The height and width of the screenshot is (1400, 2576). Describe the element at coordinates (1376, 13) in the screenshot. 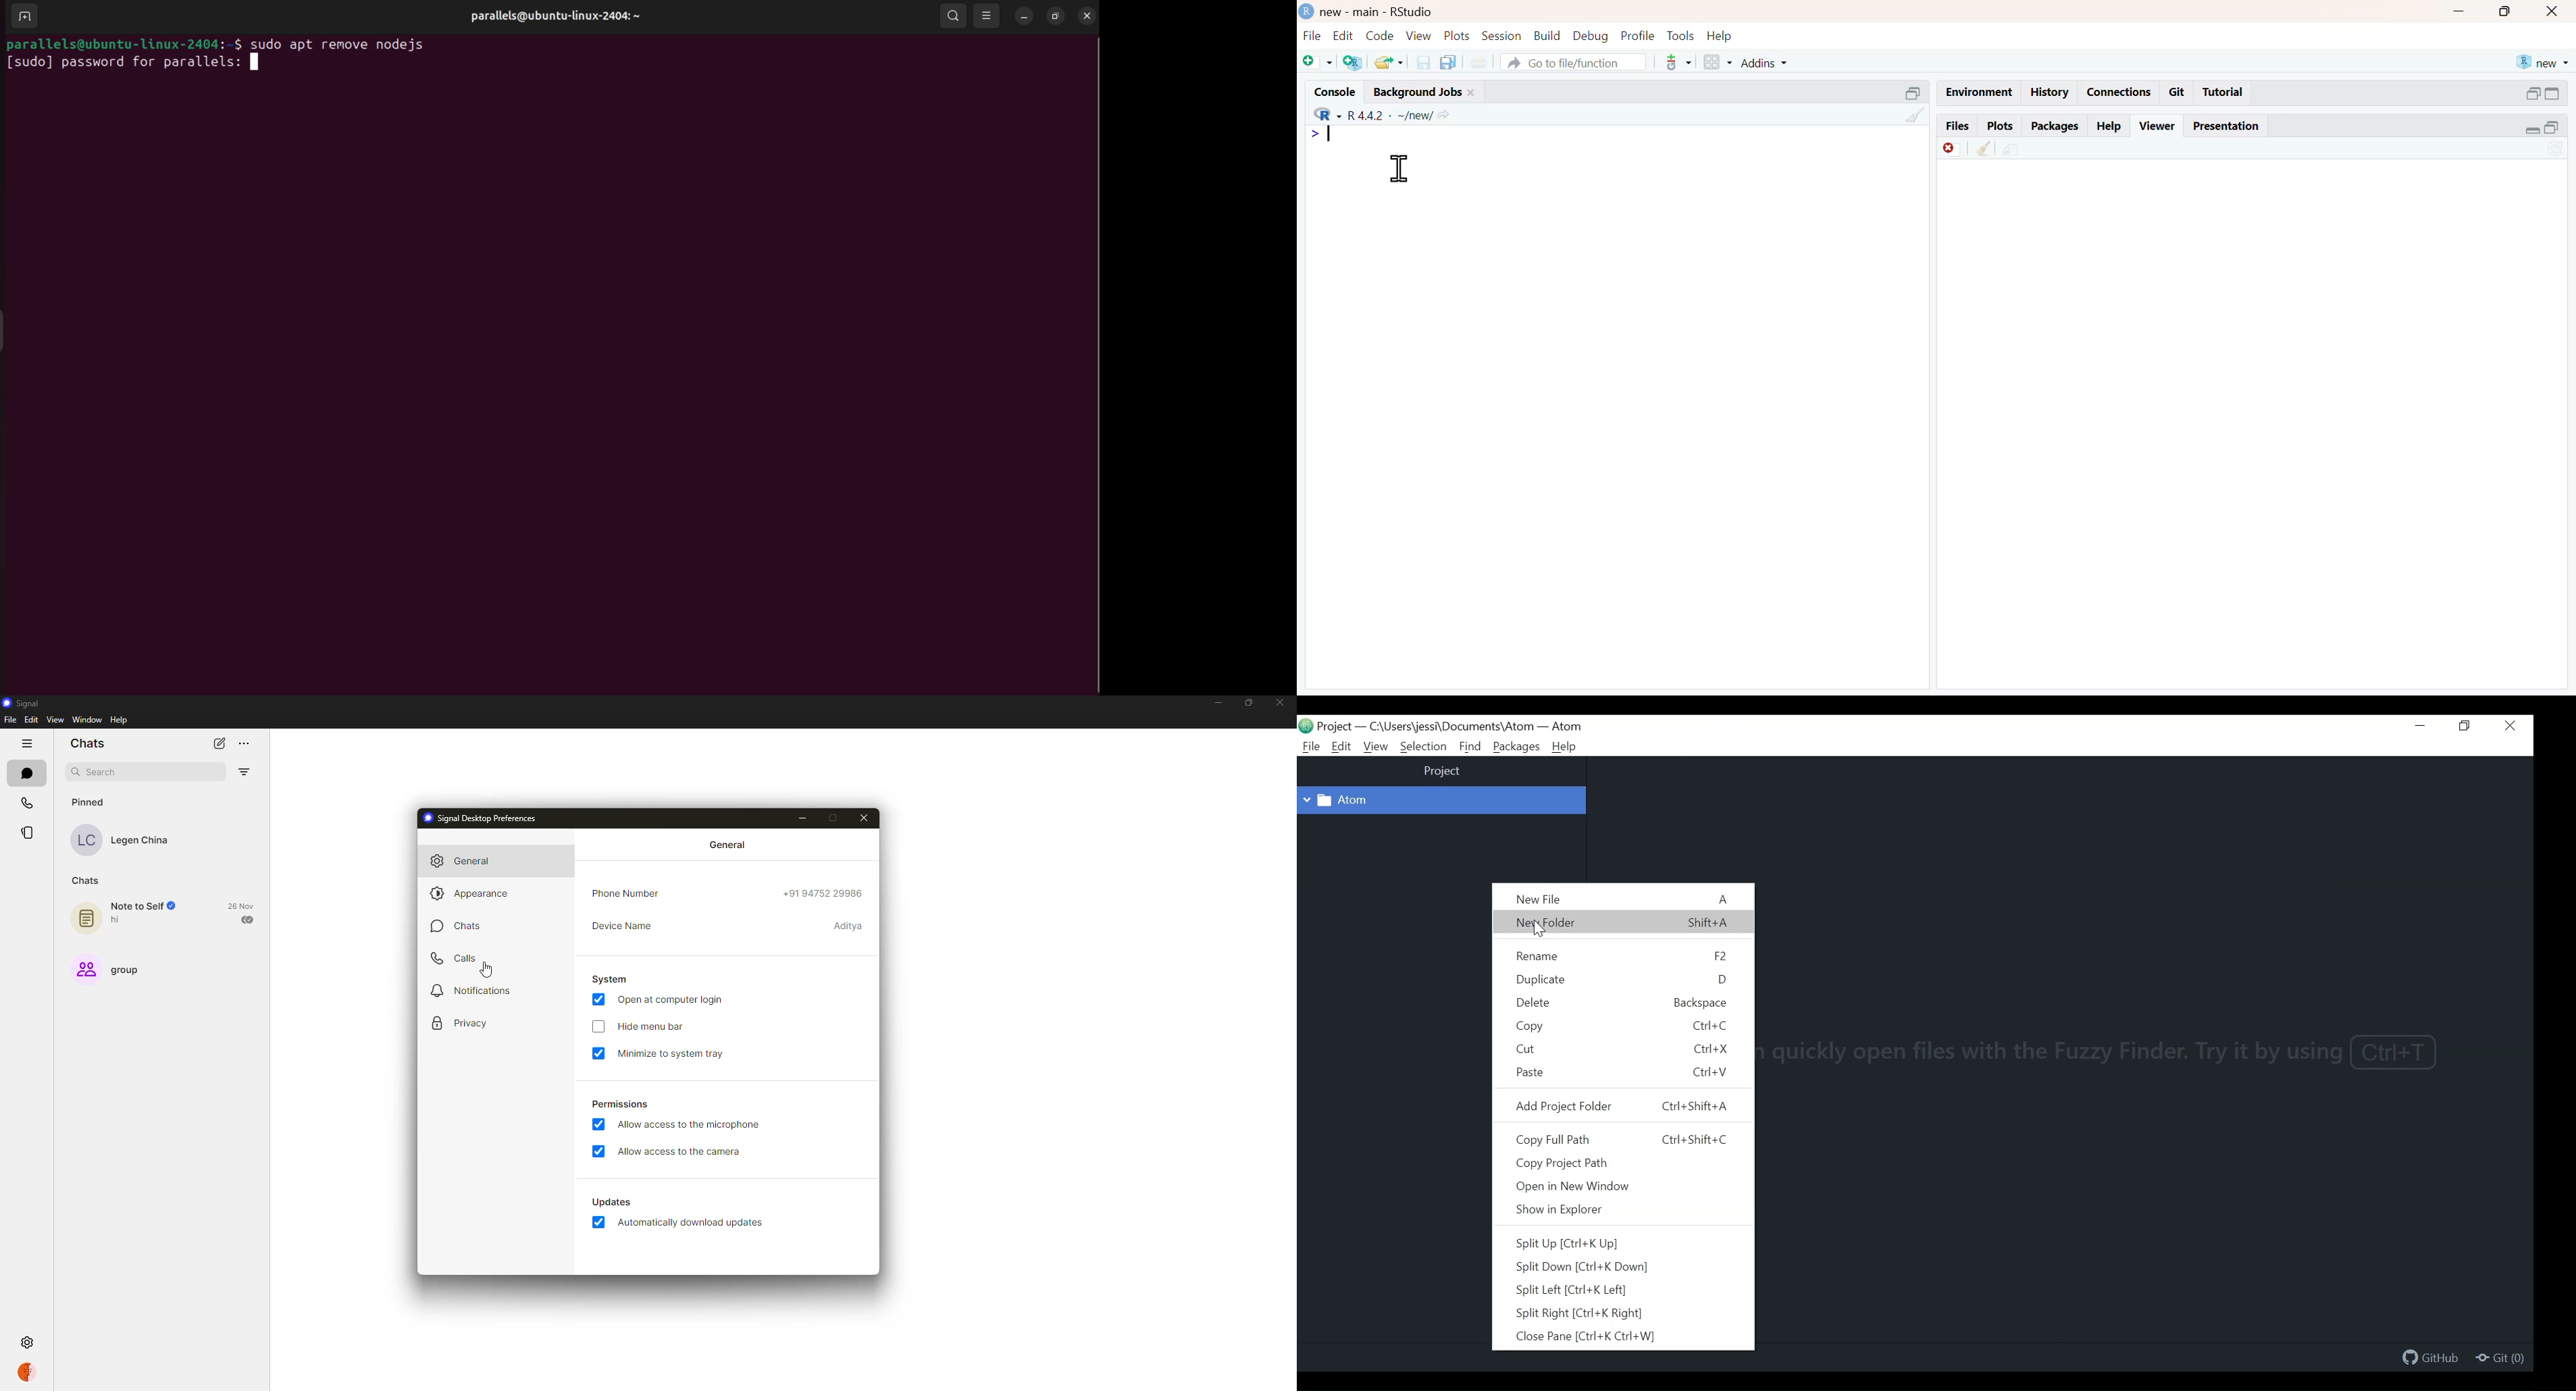

I see `new - main - RStudio` at that location.